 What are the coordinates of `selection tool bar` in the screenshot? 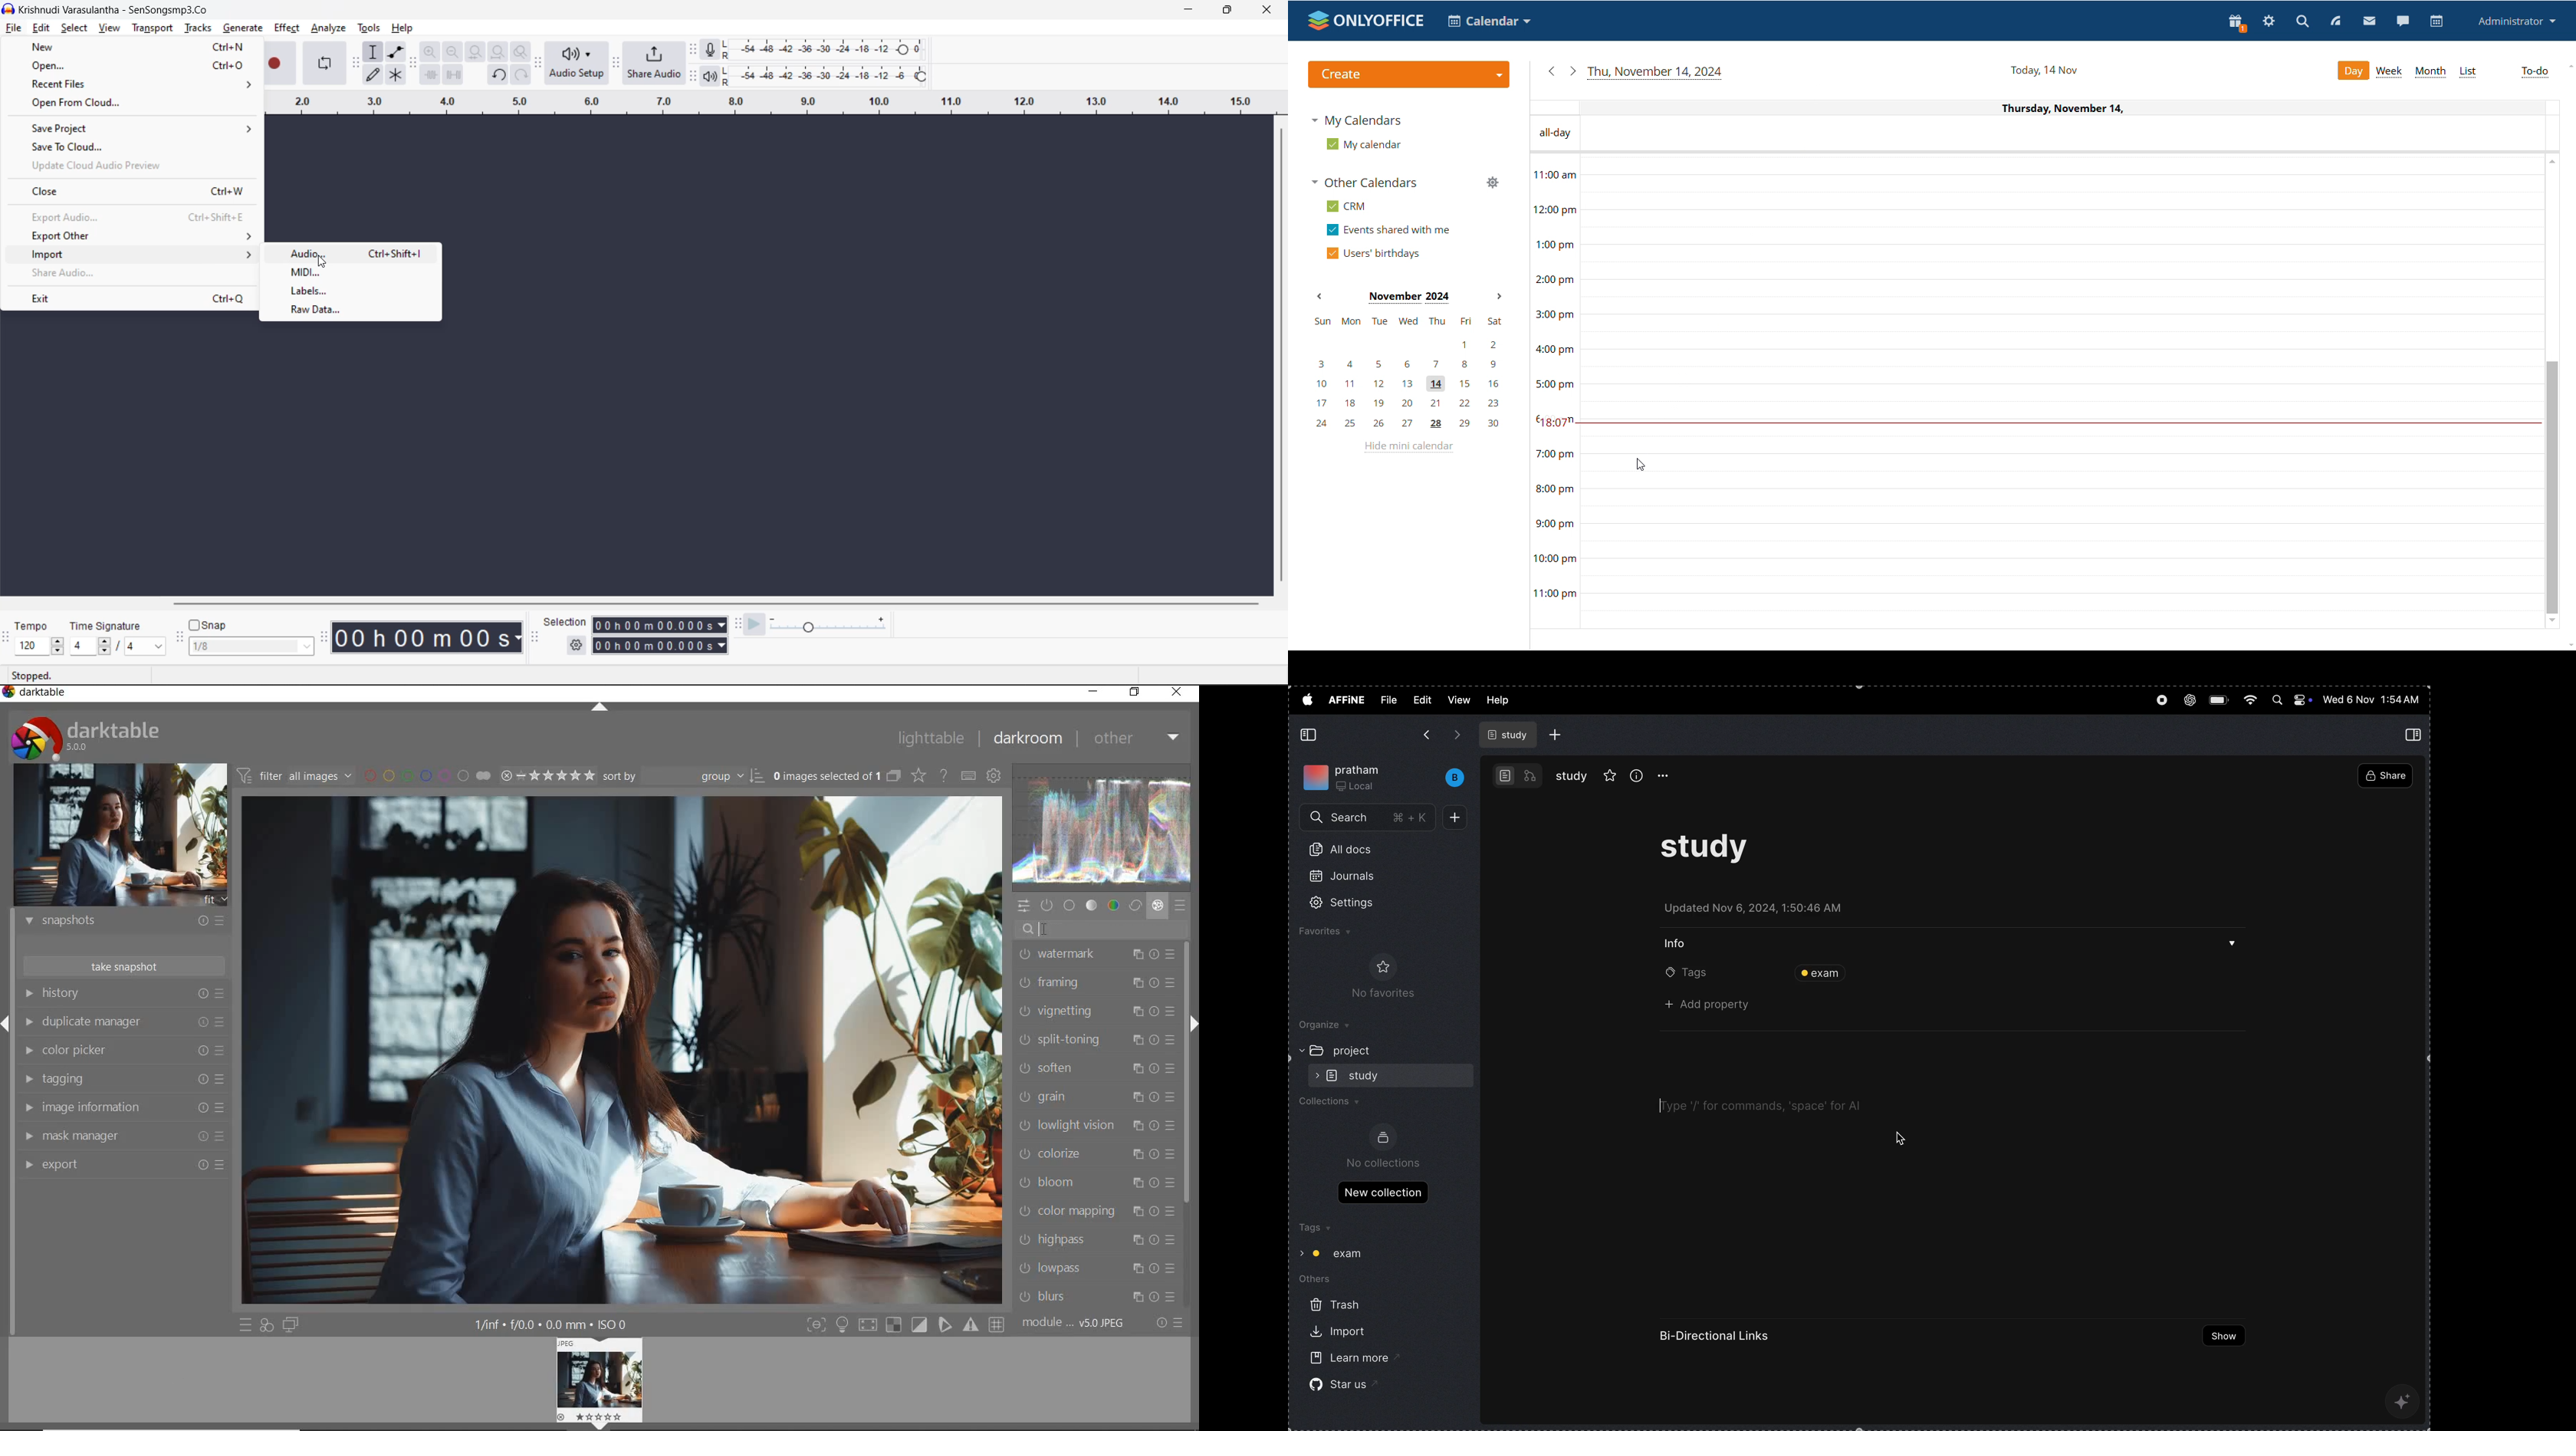 It's located at (533, 637).